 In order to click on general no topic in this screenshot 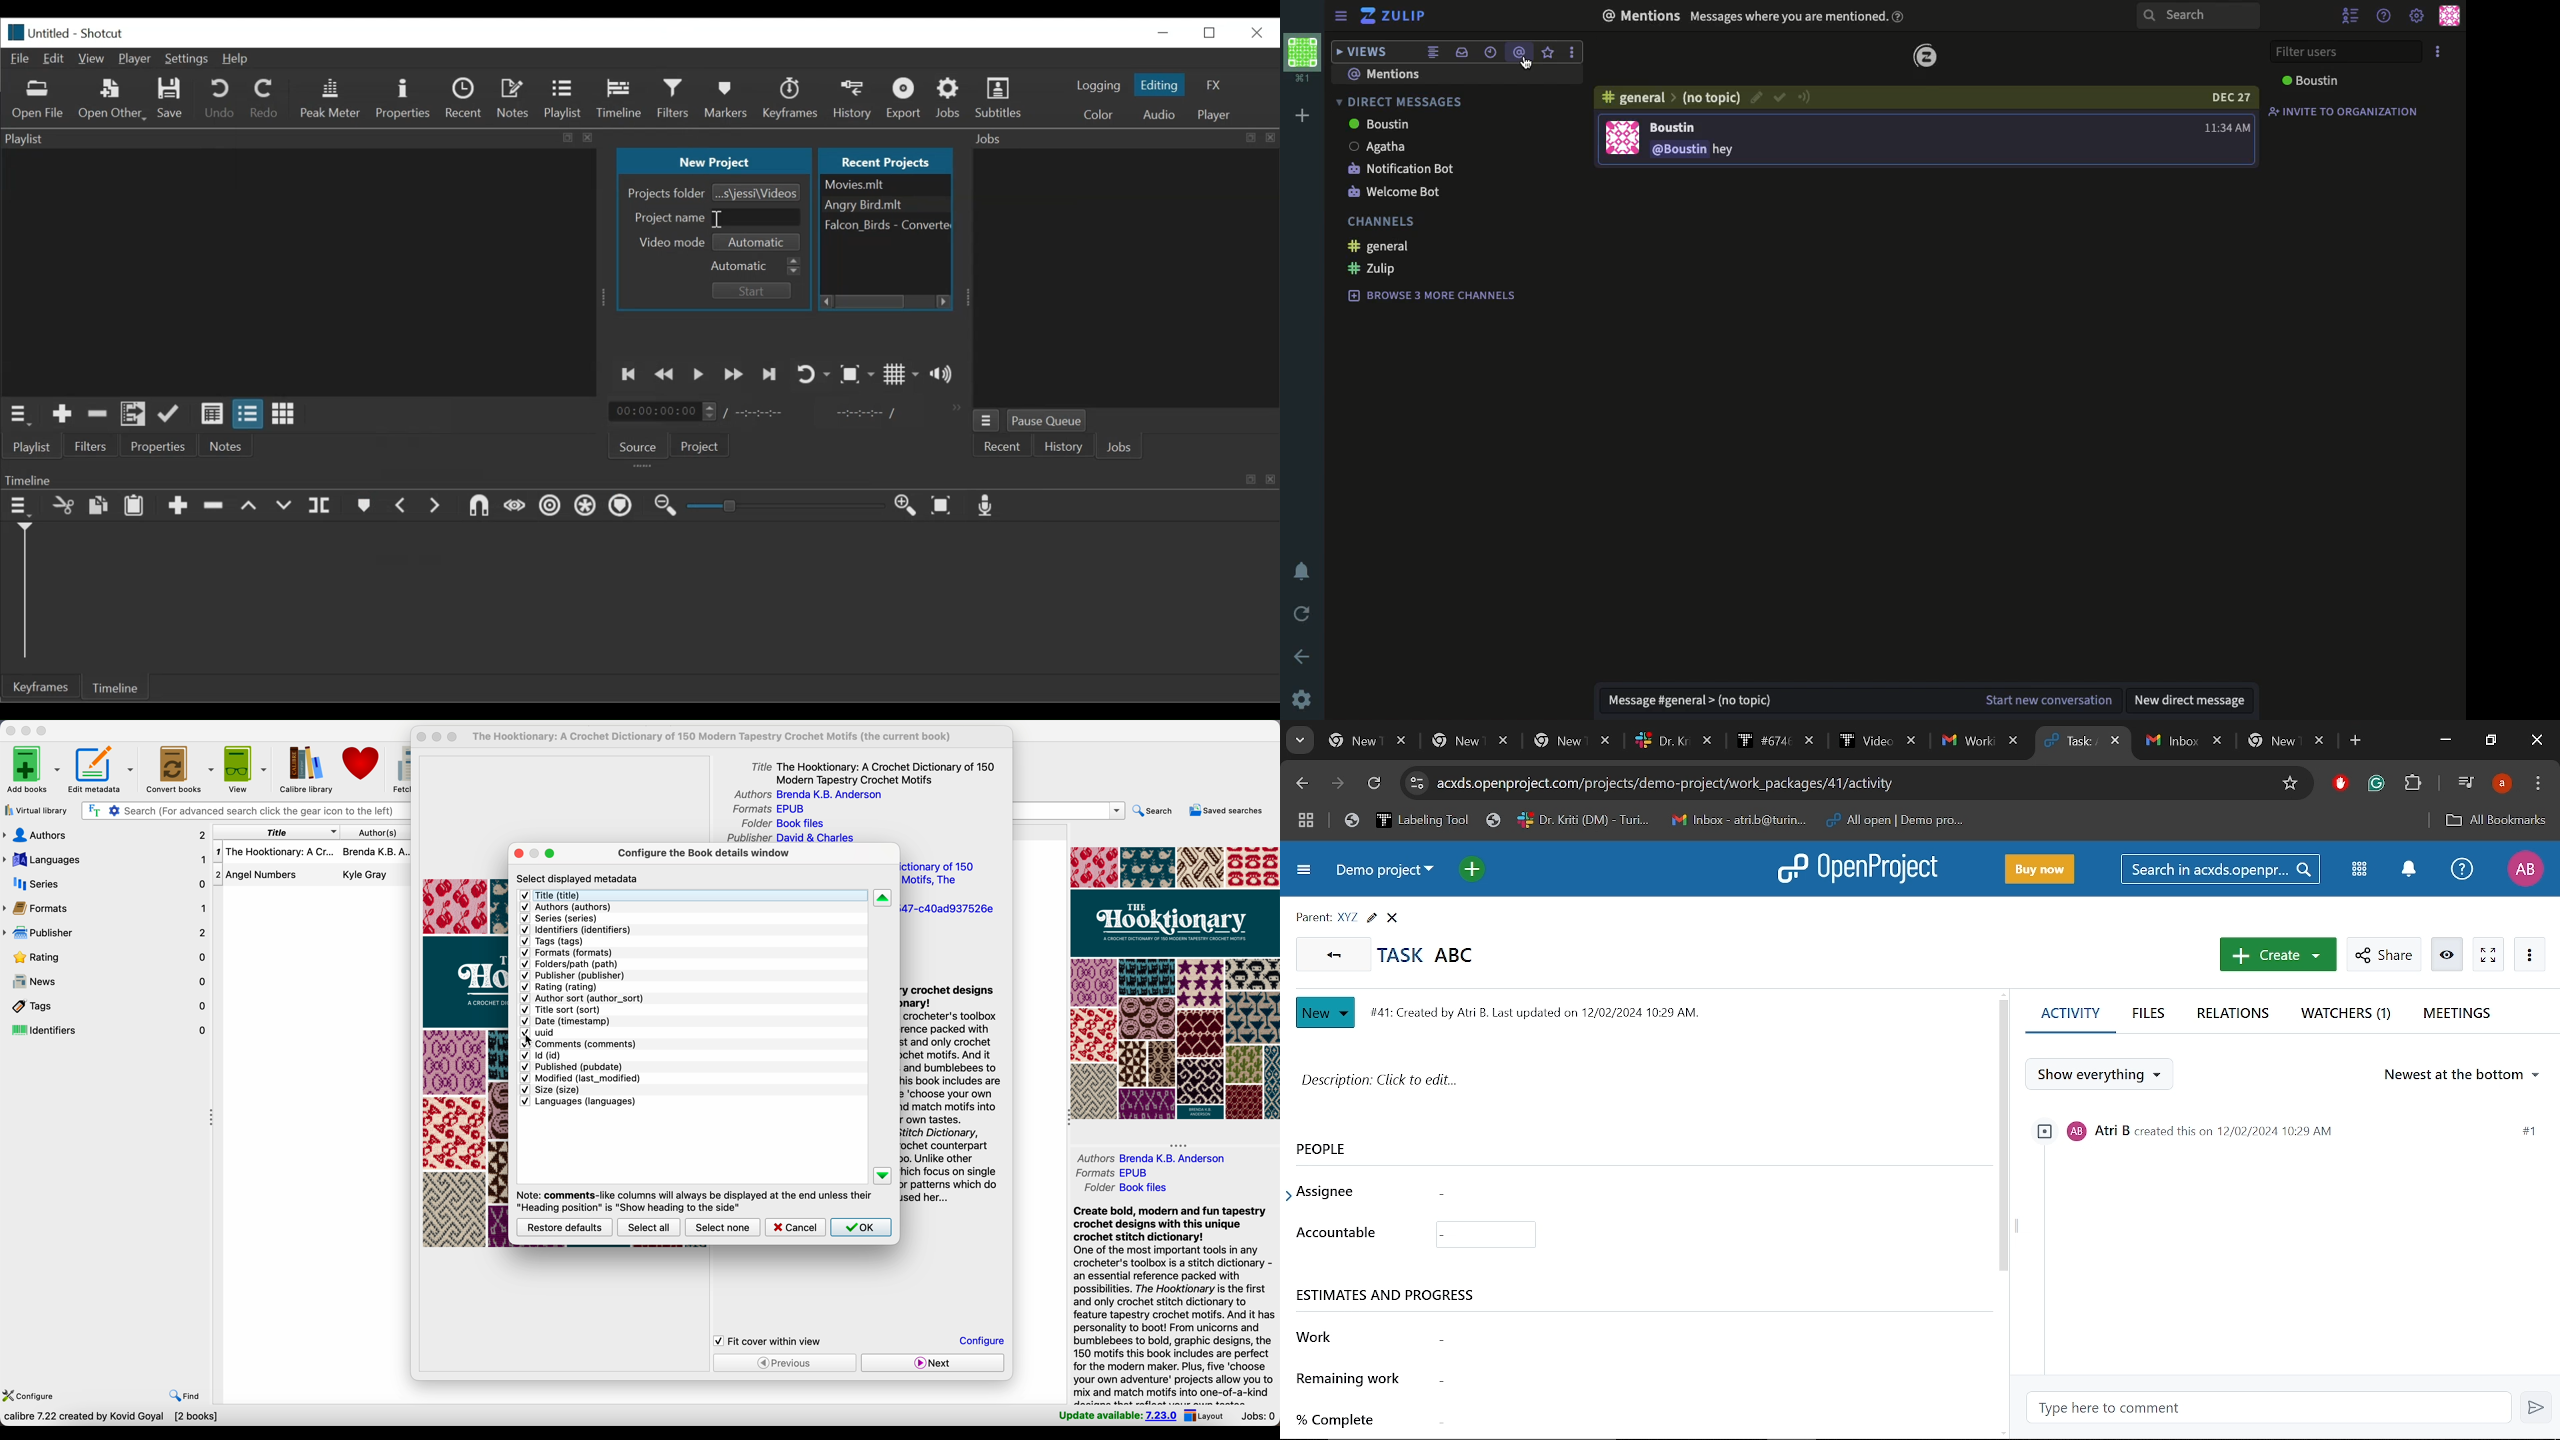, I will do `click(1672, 98)`.